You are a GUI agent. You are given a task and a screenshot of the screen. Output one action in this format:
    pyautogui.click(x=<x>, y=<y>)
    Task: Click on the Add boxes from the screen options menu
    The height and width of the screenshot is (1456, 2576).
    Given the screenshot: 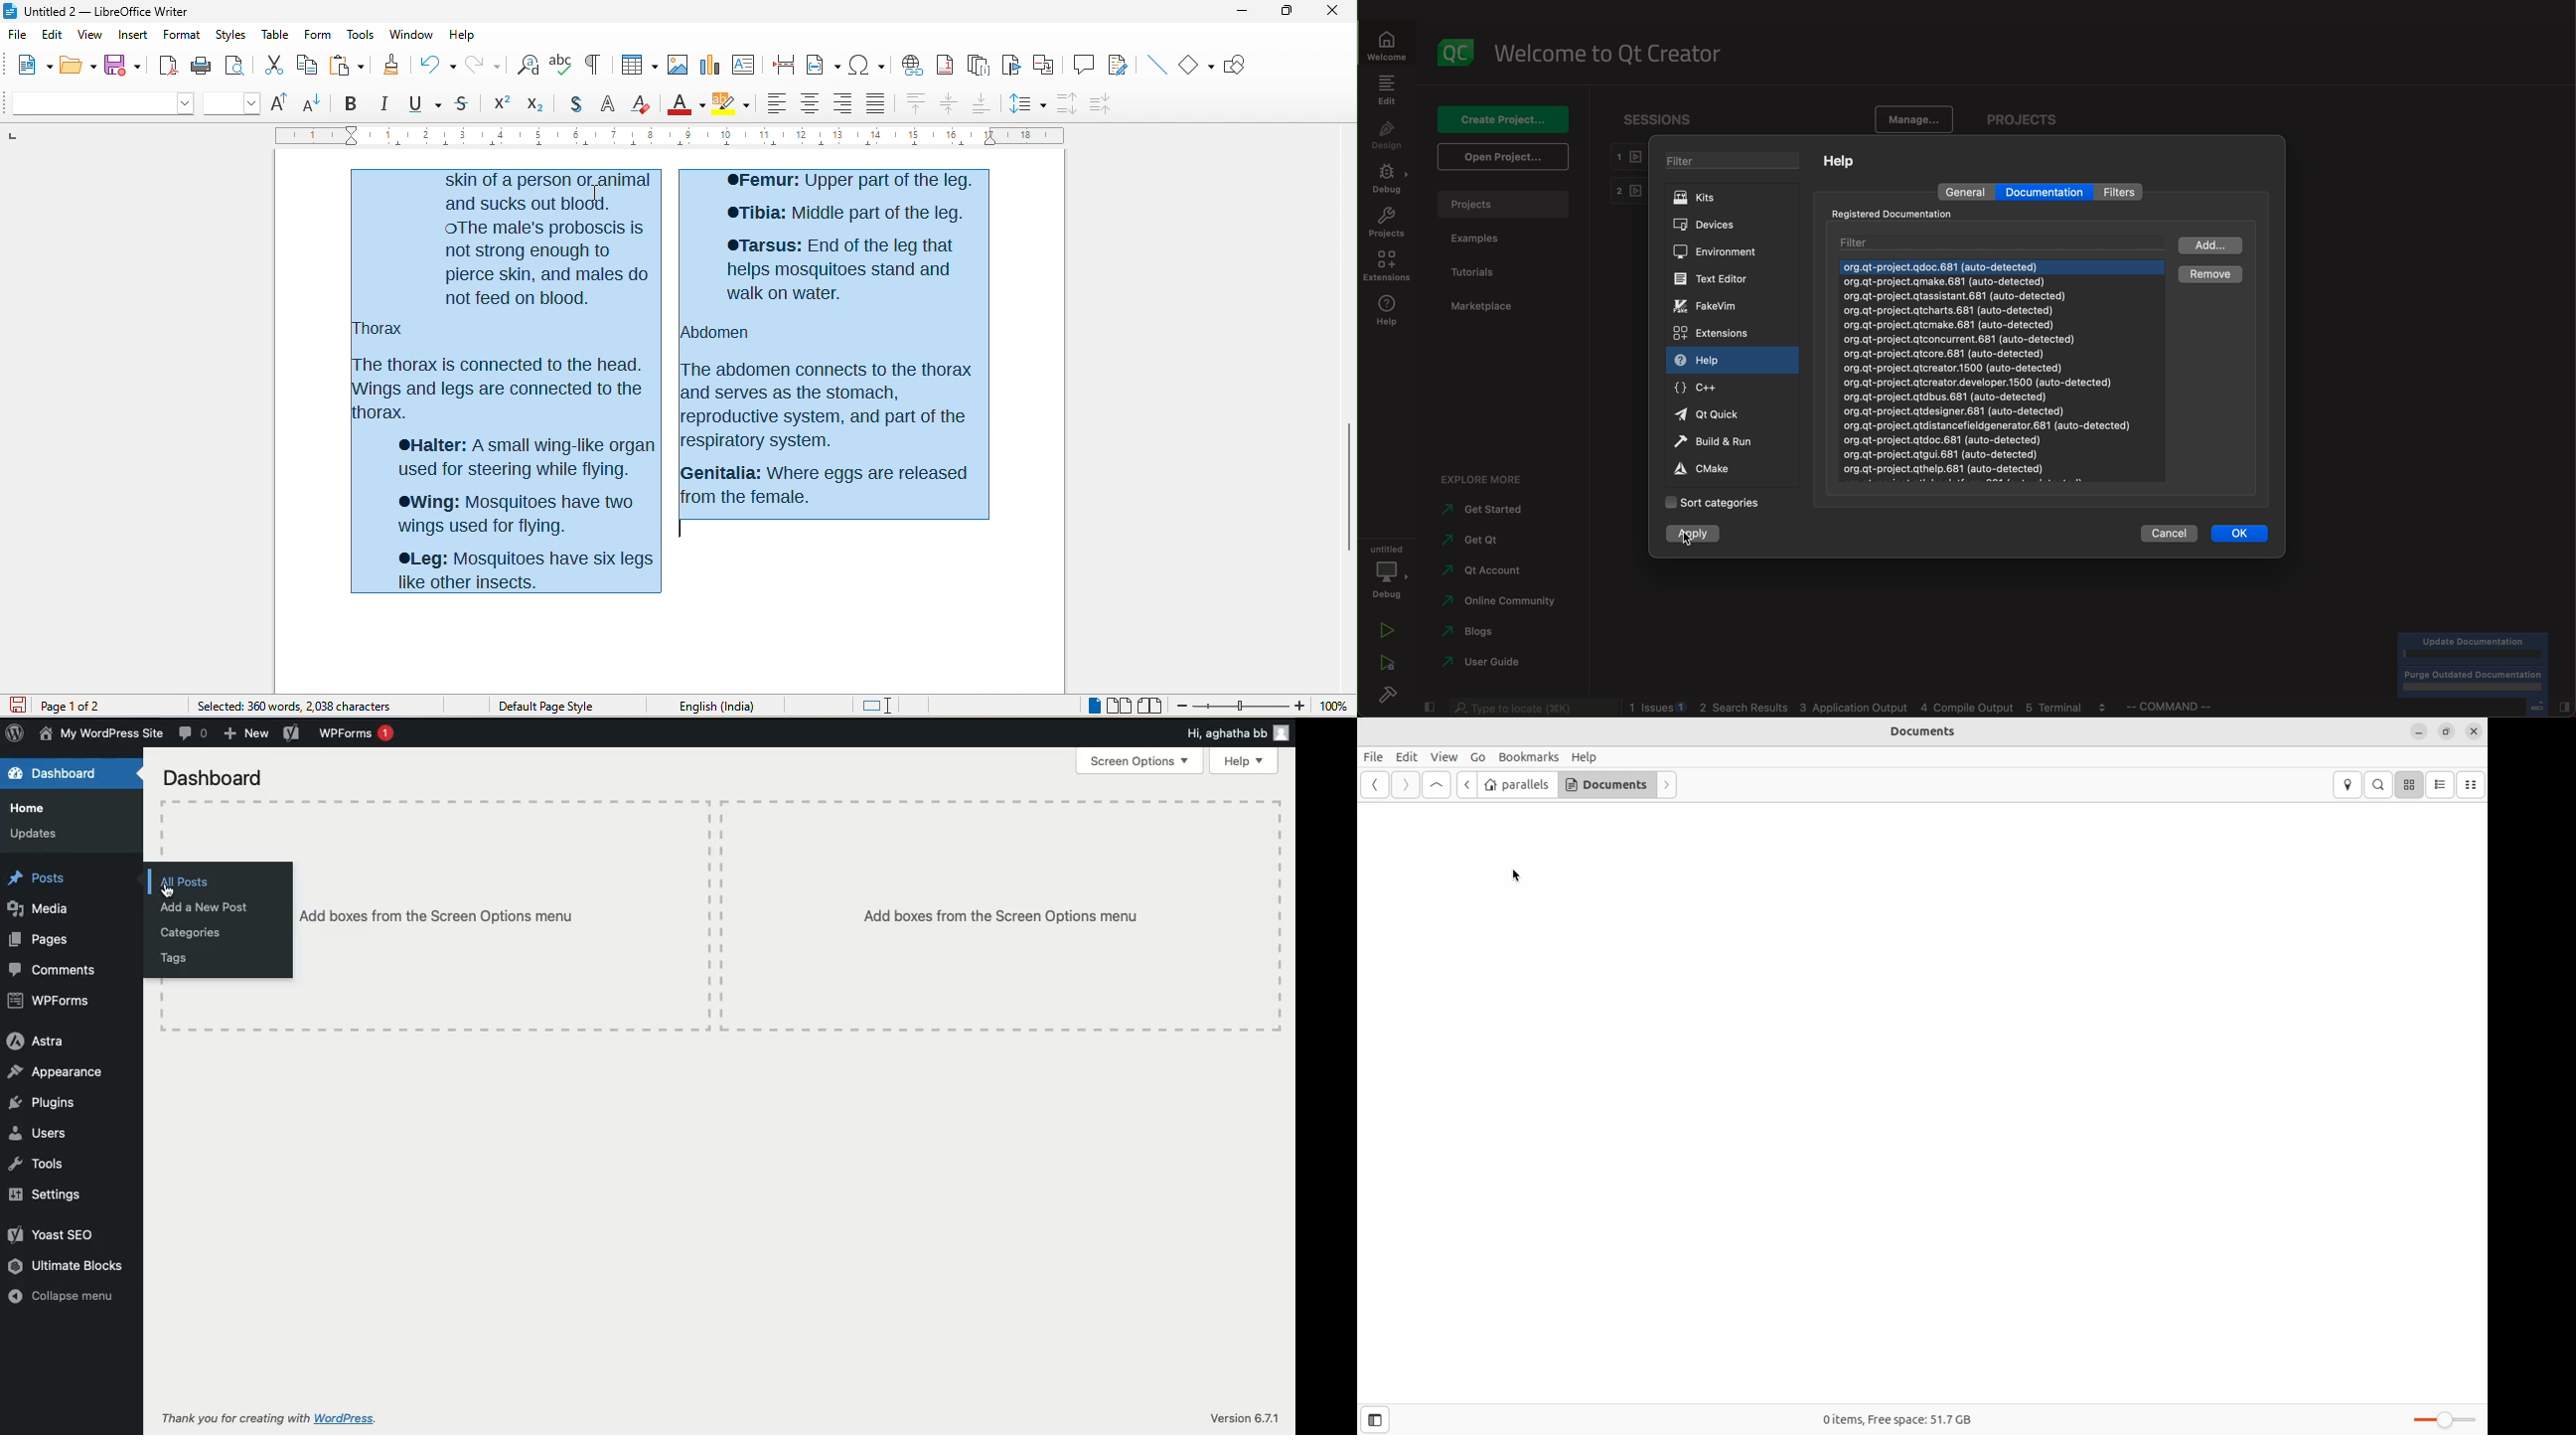 What is the action you would take?
    pyautogui.click(x=1004, y=917)
    